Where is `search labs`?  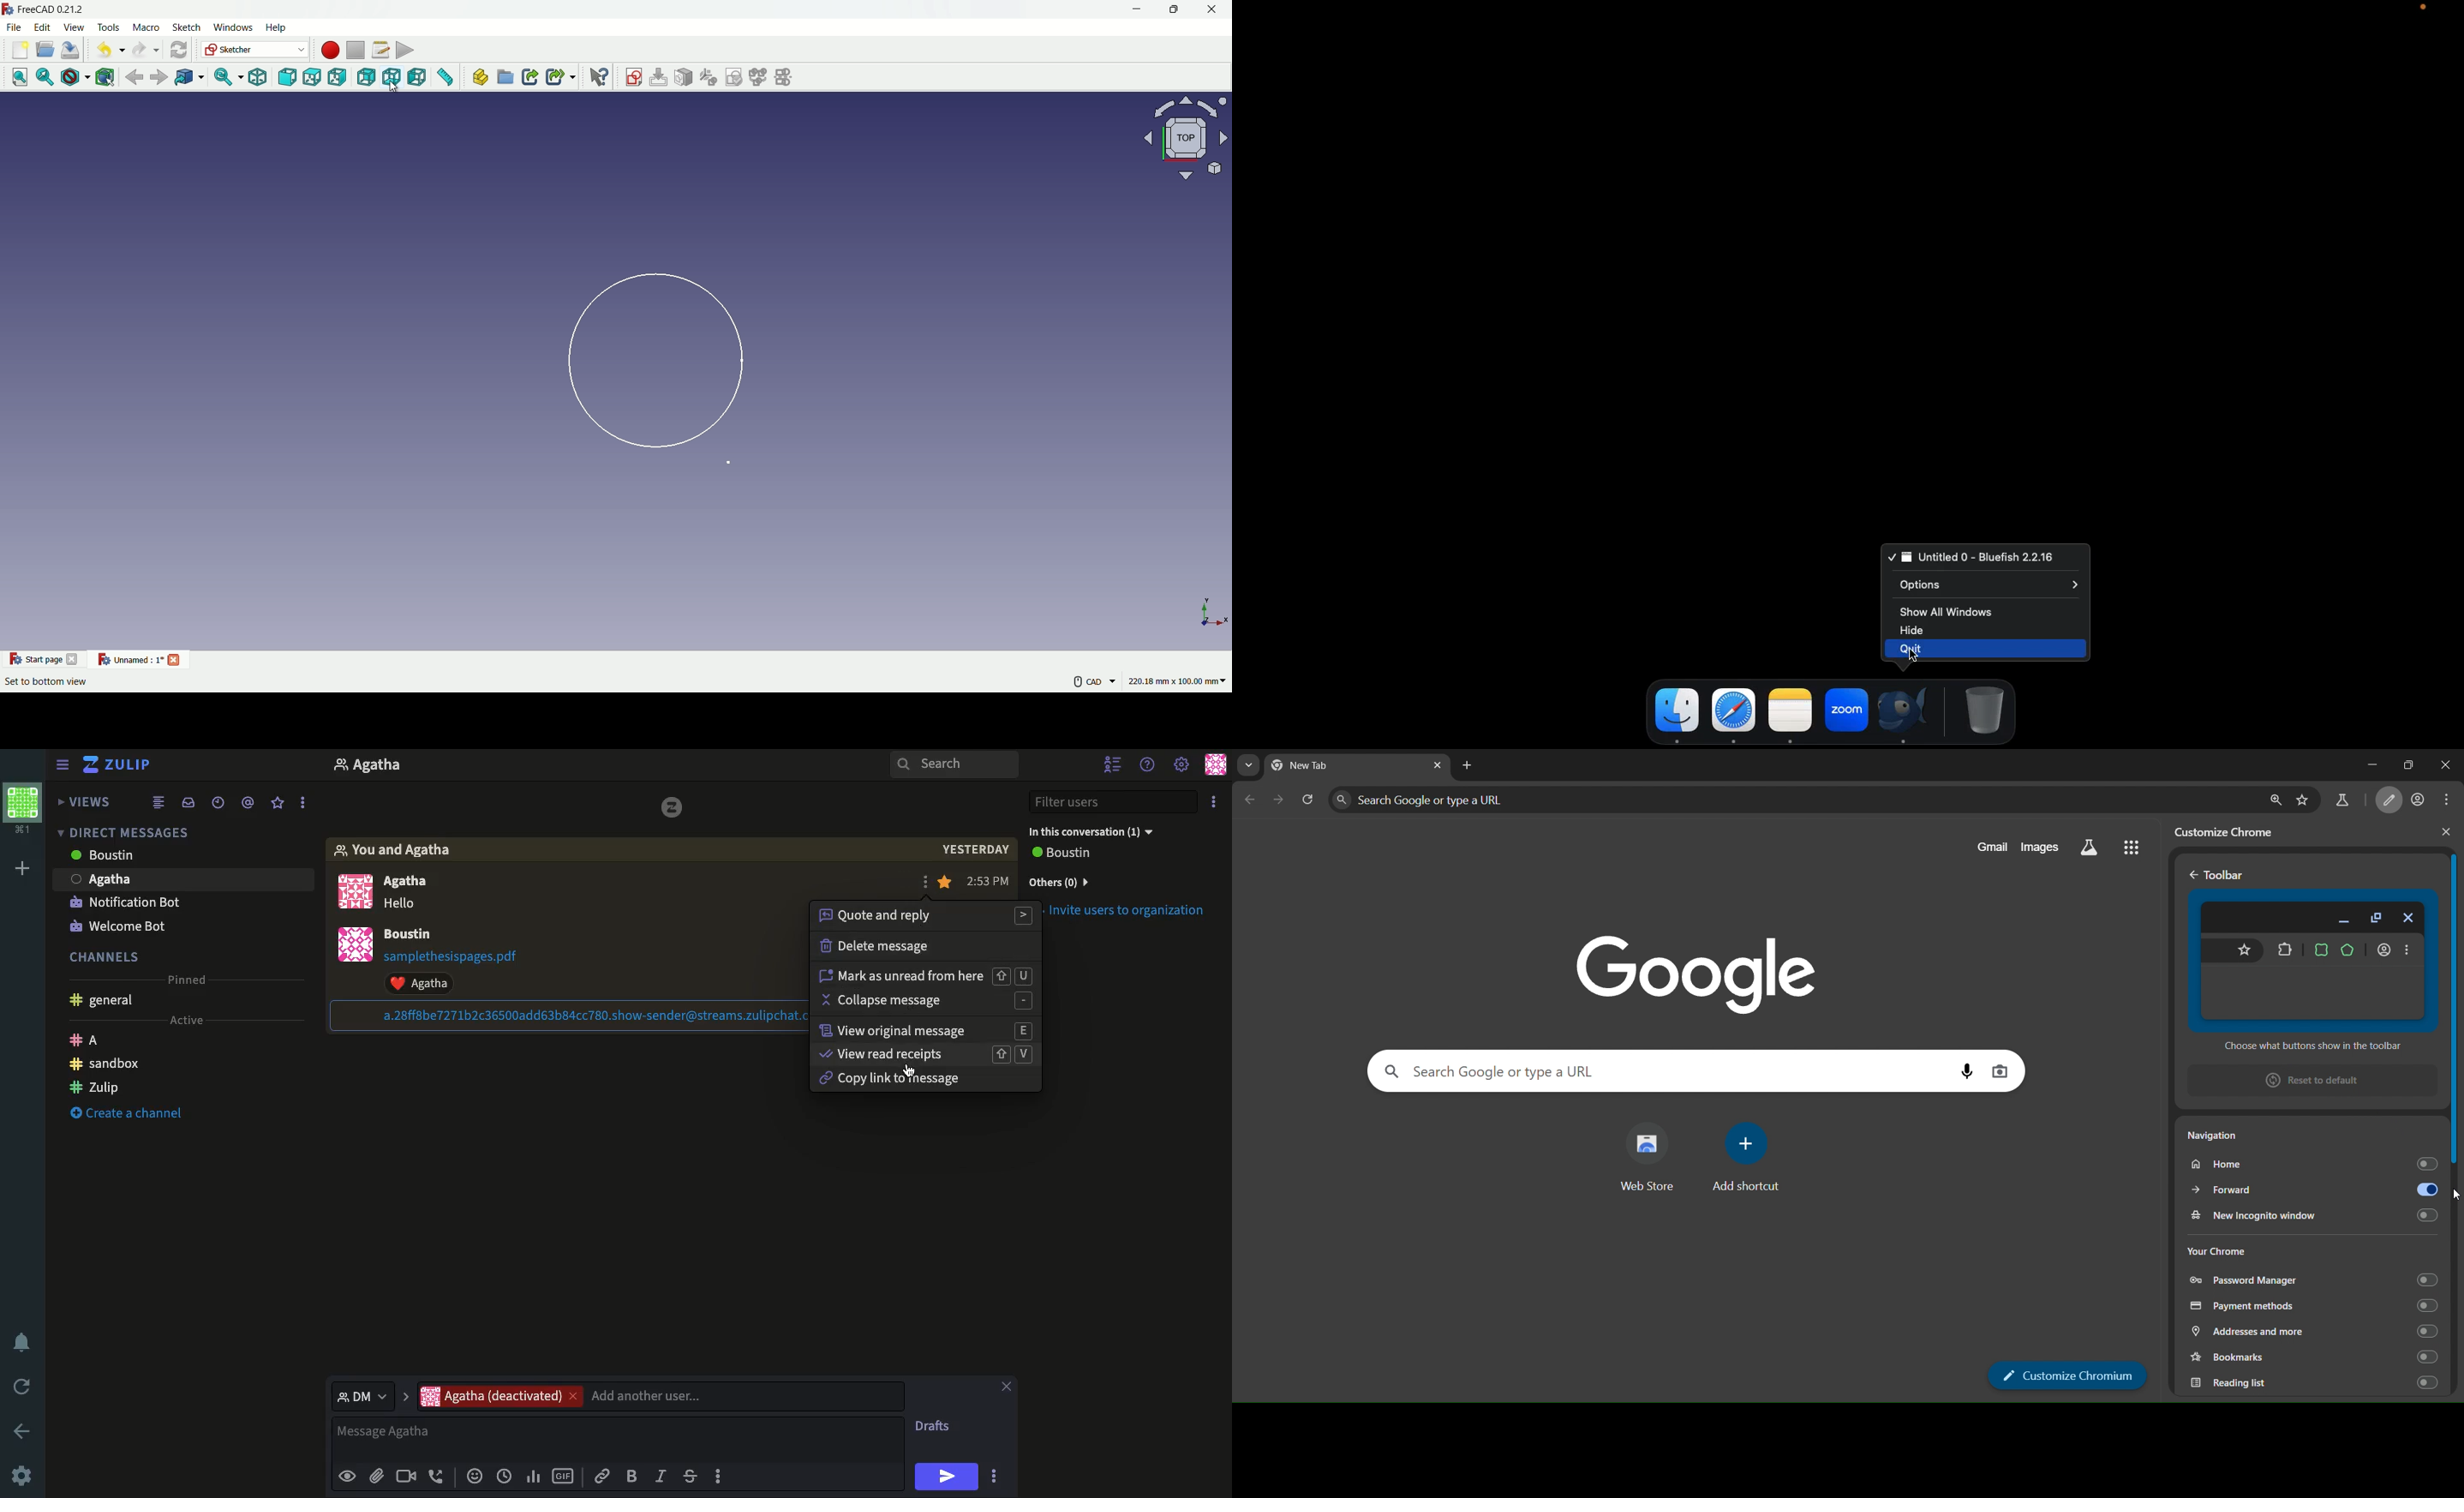 search labs is located at coordinates (2341, 803).